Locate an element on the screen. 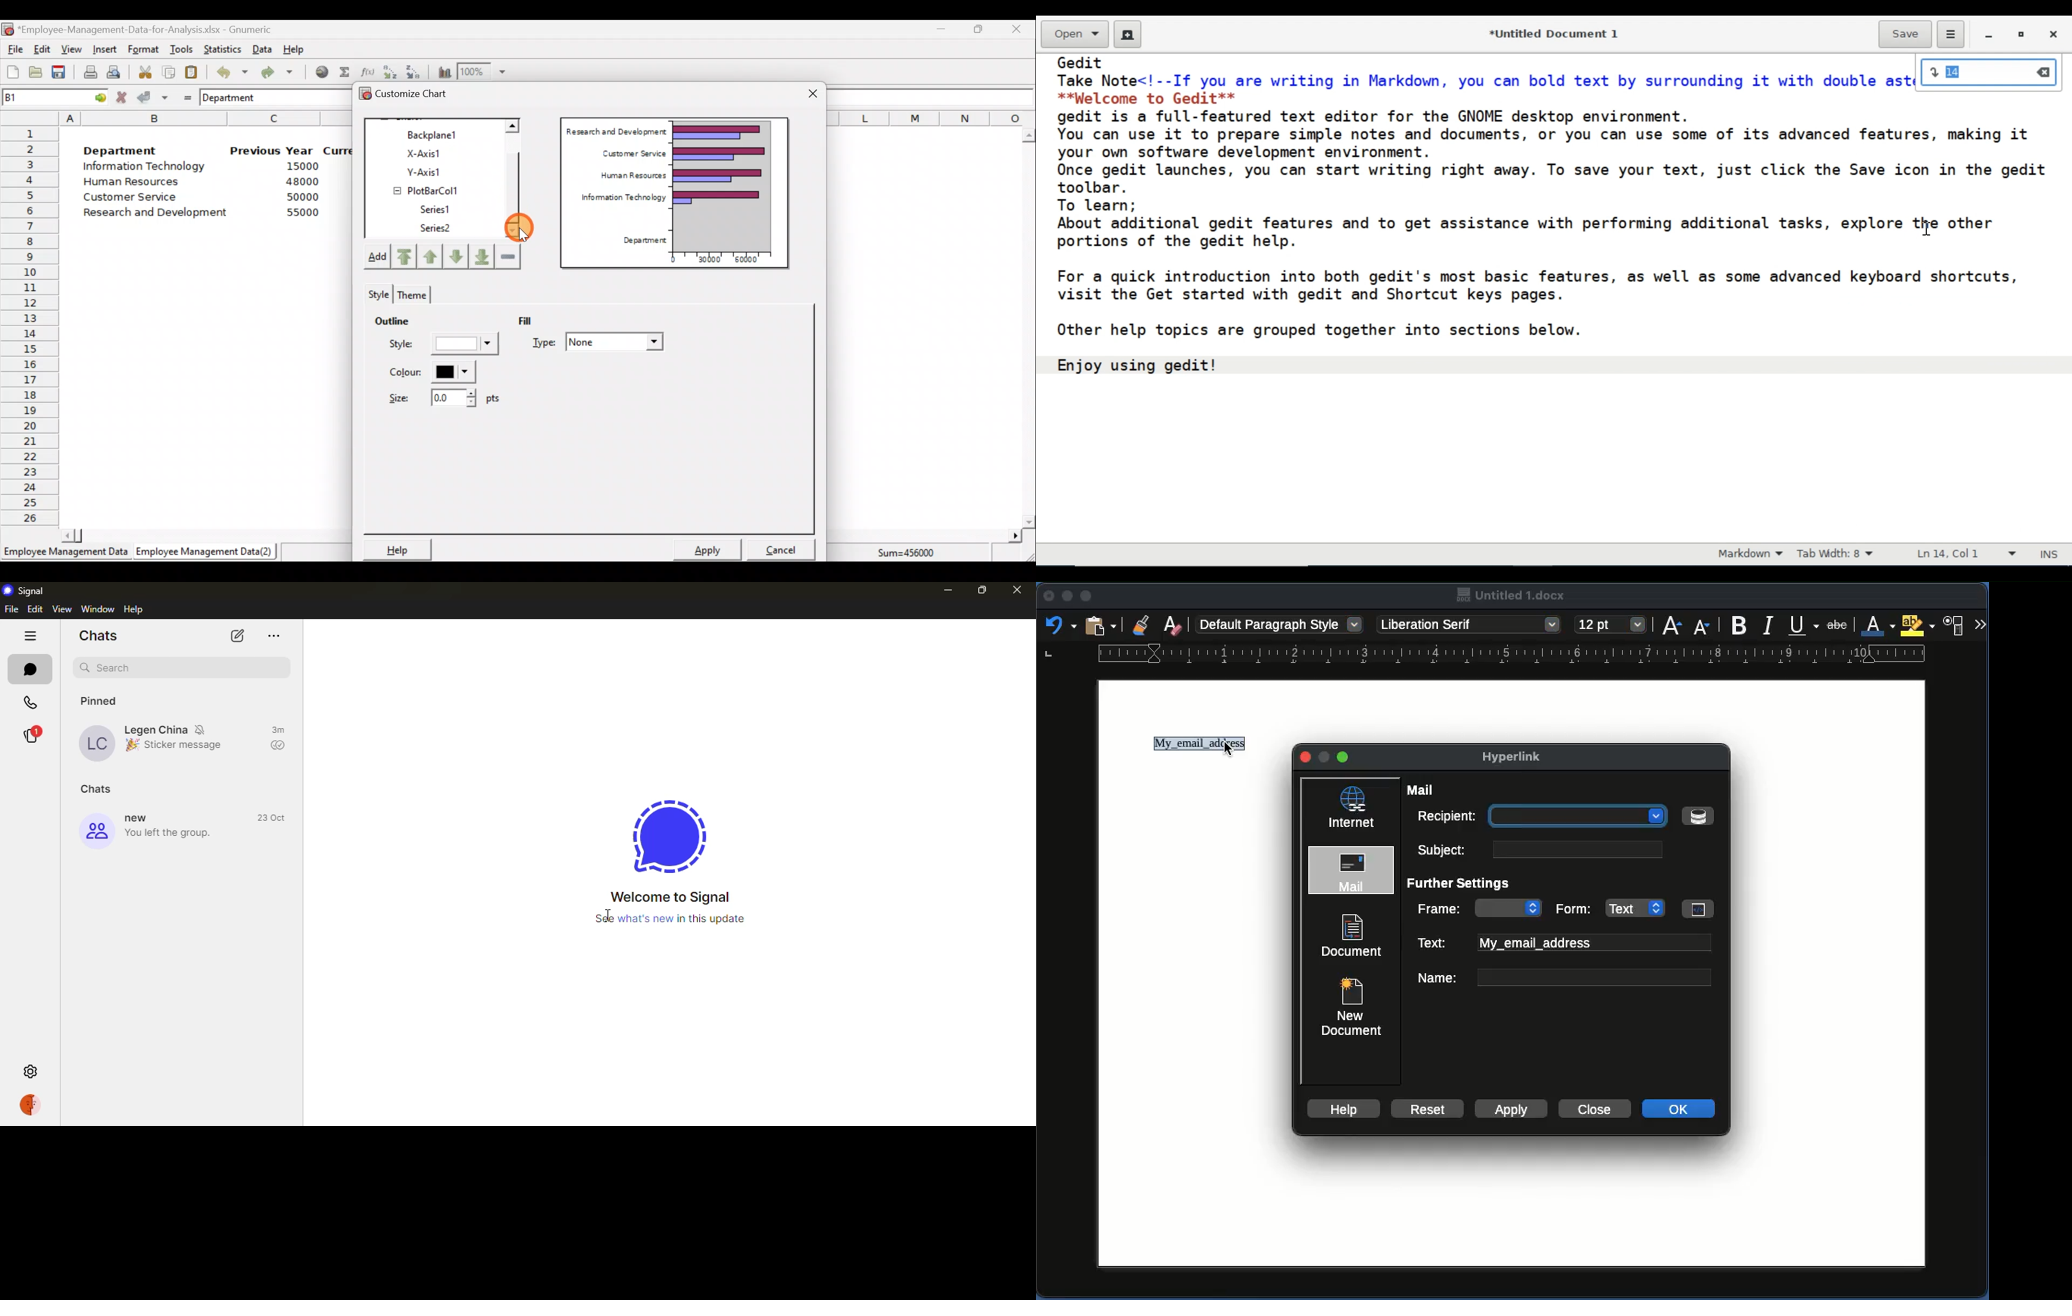 The image size is (2072, 1316). See what's new in this update is located at coordinates (670, 921).